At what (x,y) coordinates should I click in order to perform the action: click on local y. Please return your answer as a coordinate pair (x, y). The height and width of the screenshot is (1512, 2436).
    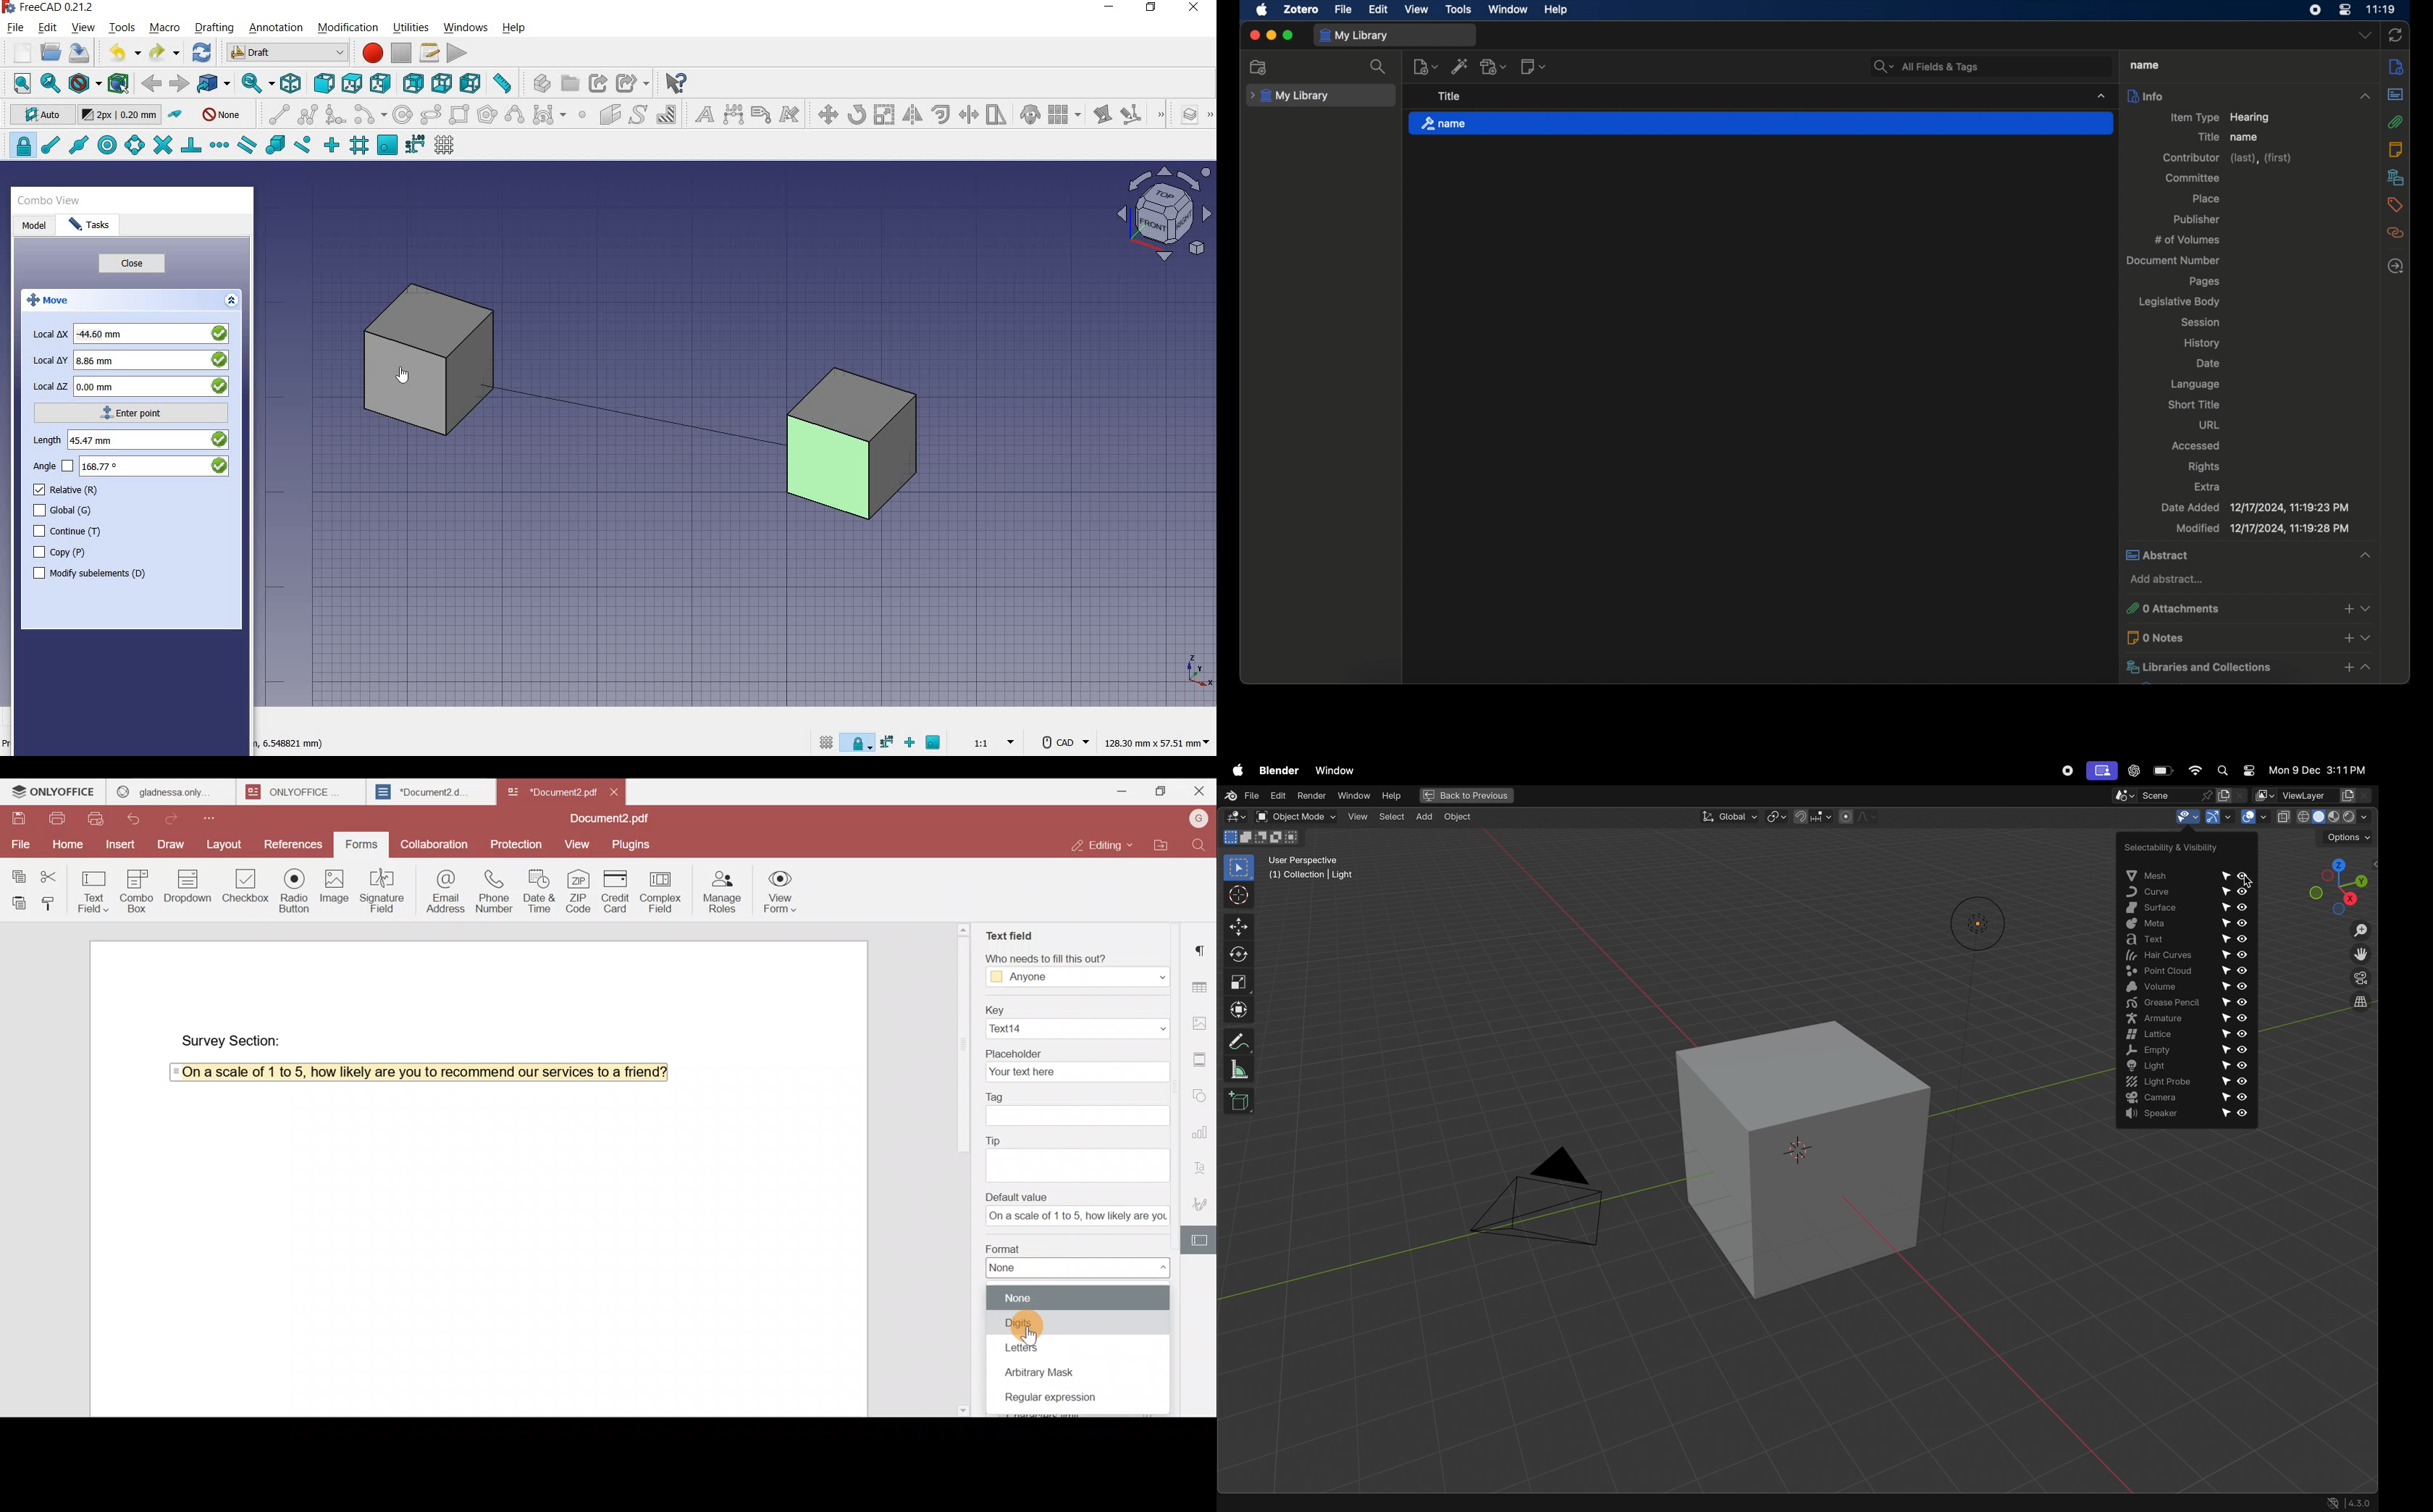
    Looking at the image, I should click on (133, 359).